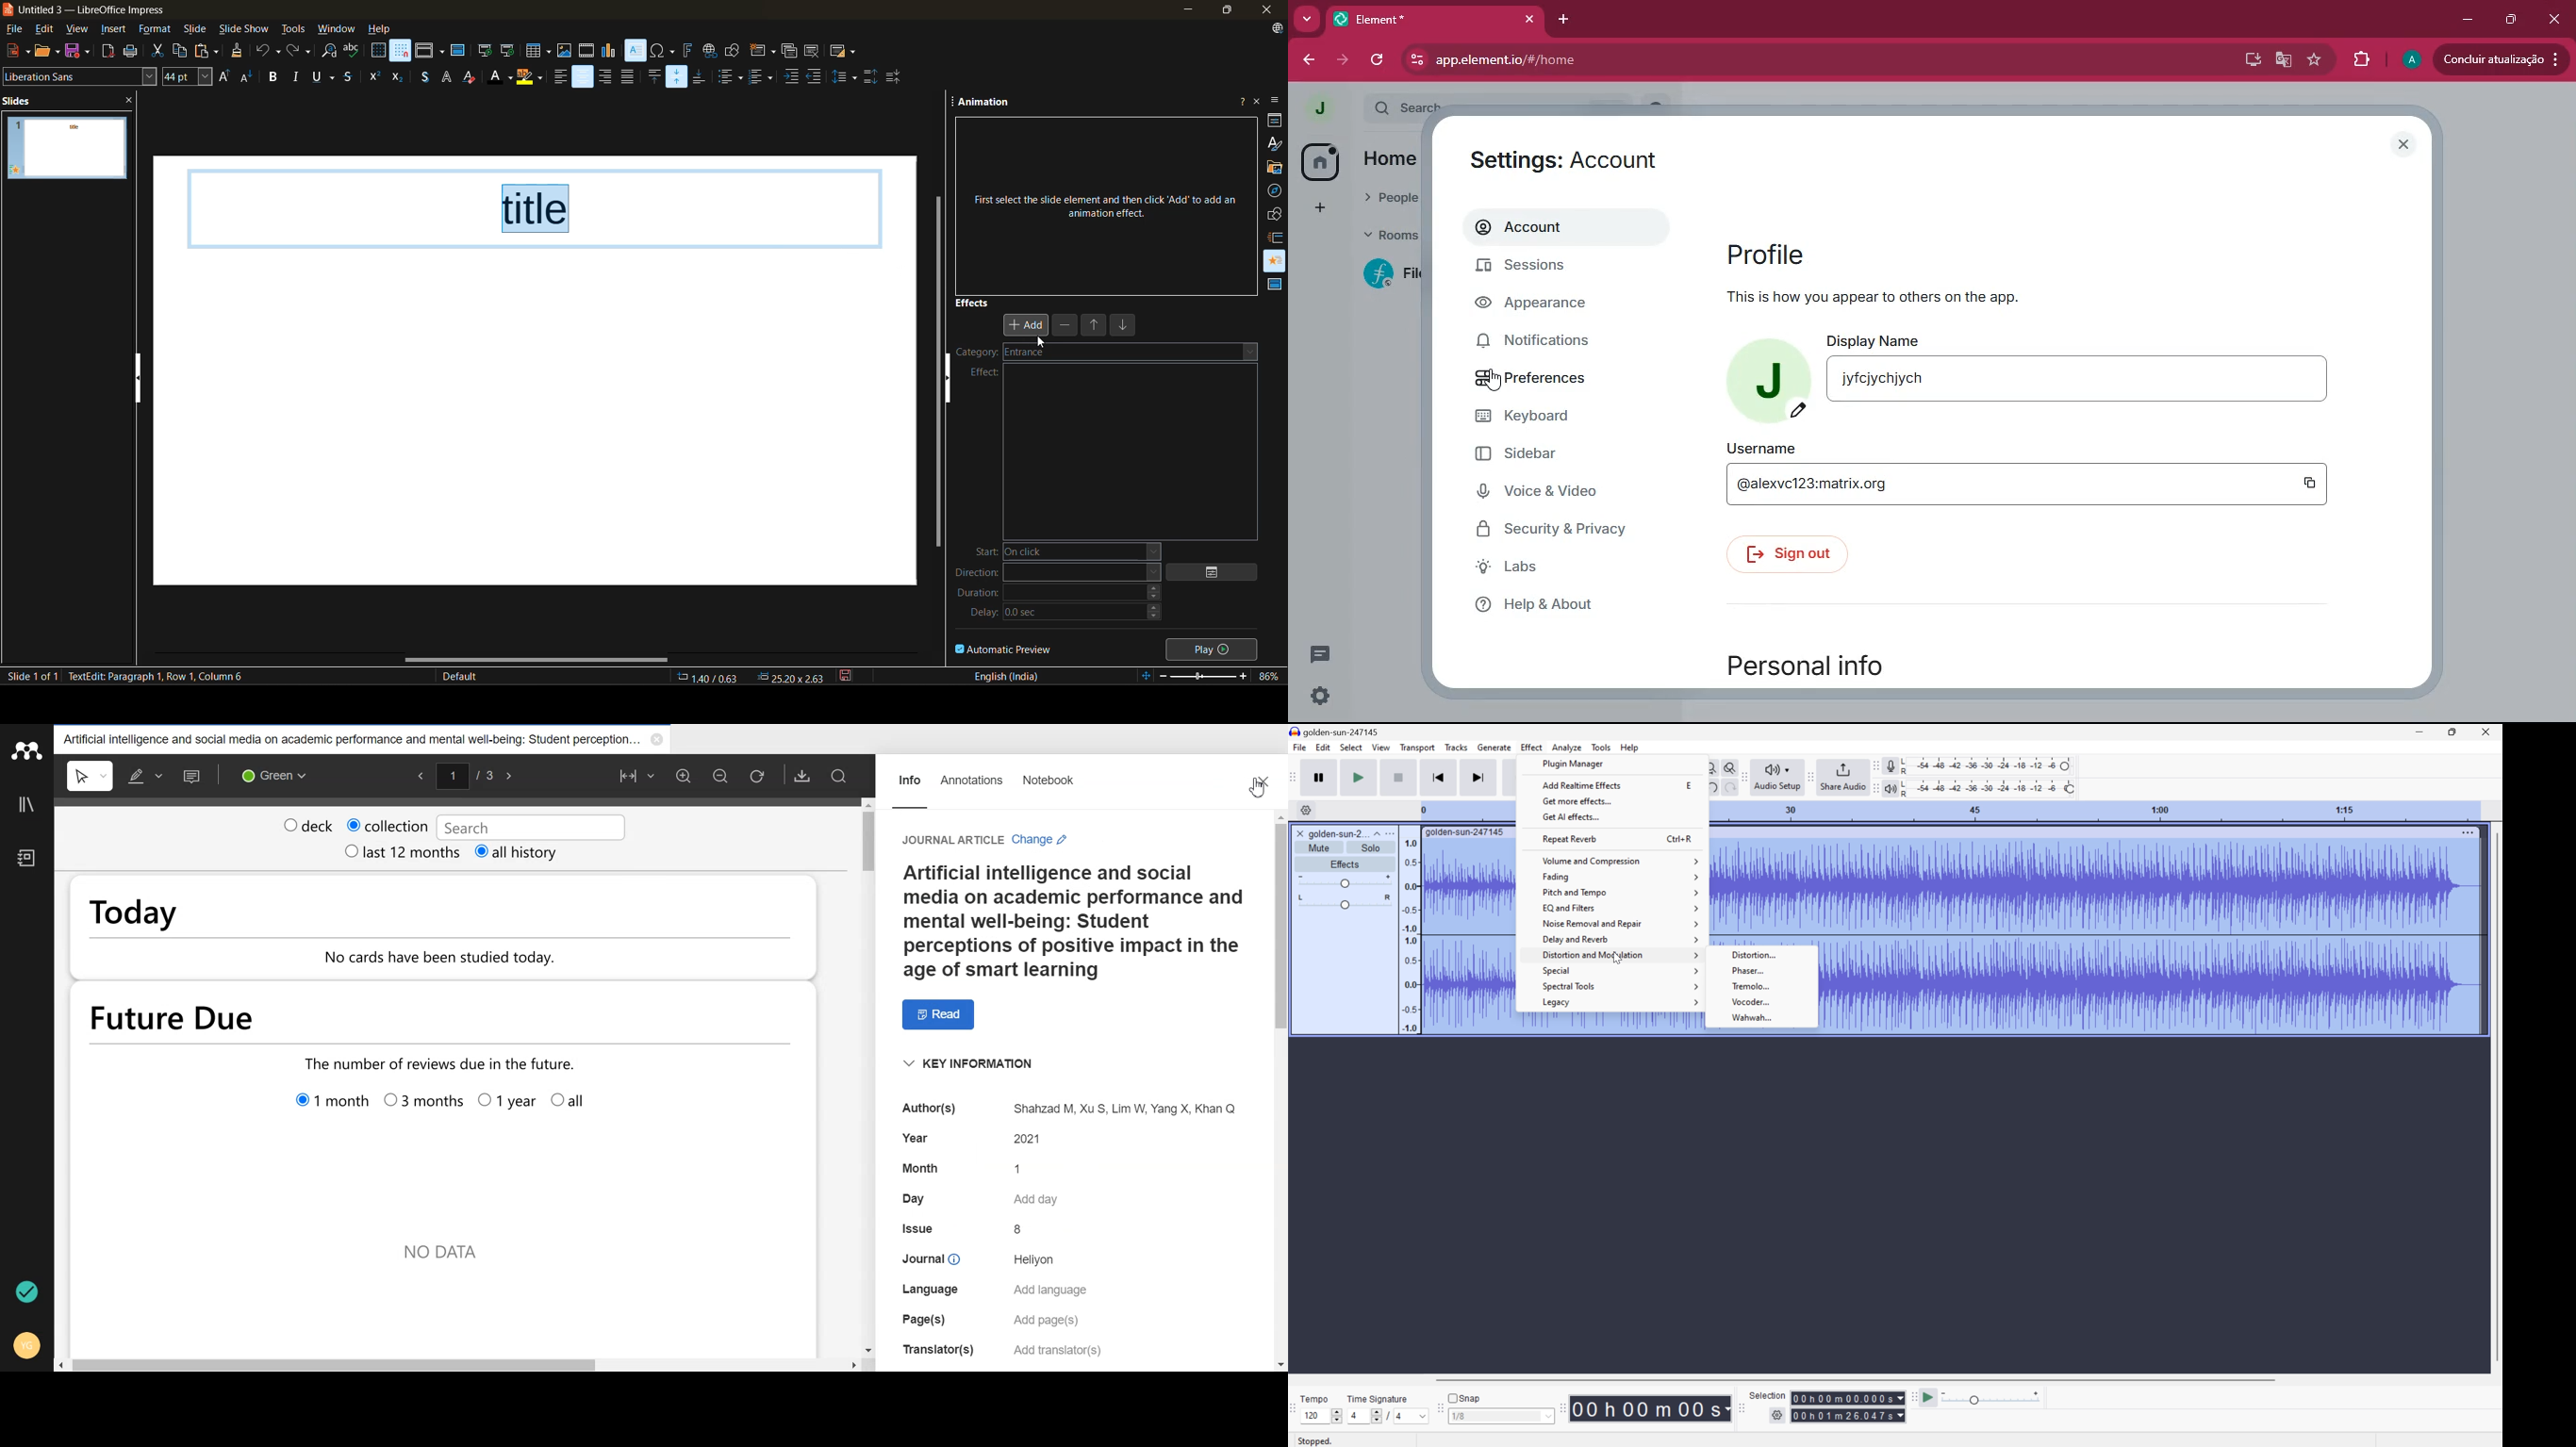 The height and width of the screenshot is (1456, 2576). I want to click on show draw functions, so click(733, 49).